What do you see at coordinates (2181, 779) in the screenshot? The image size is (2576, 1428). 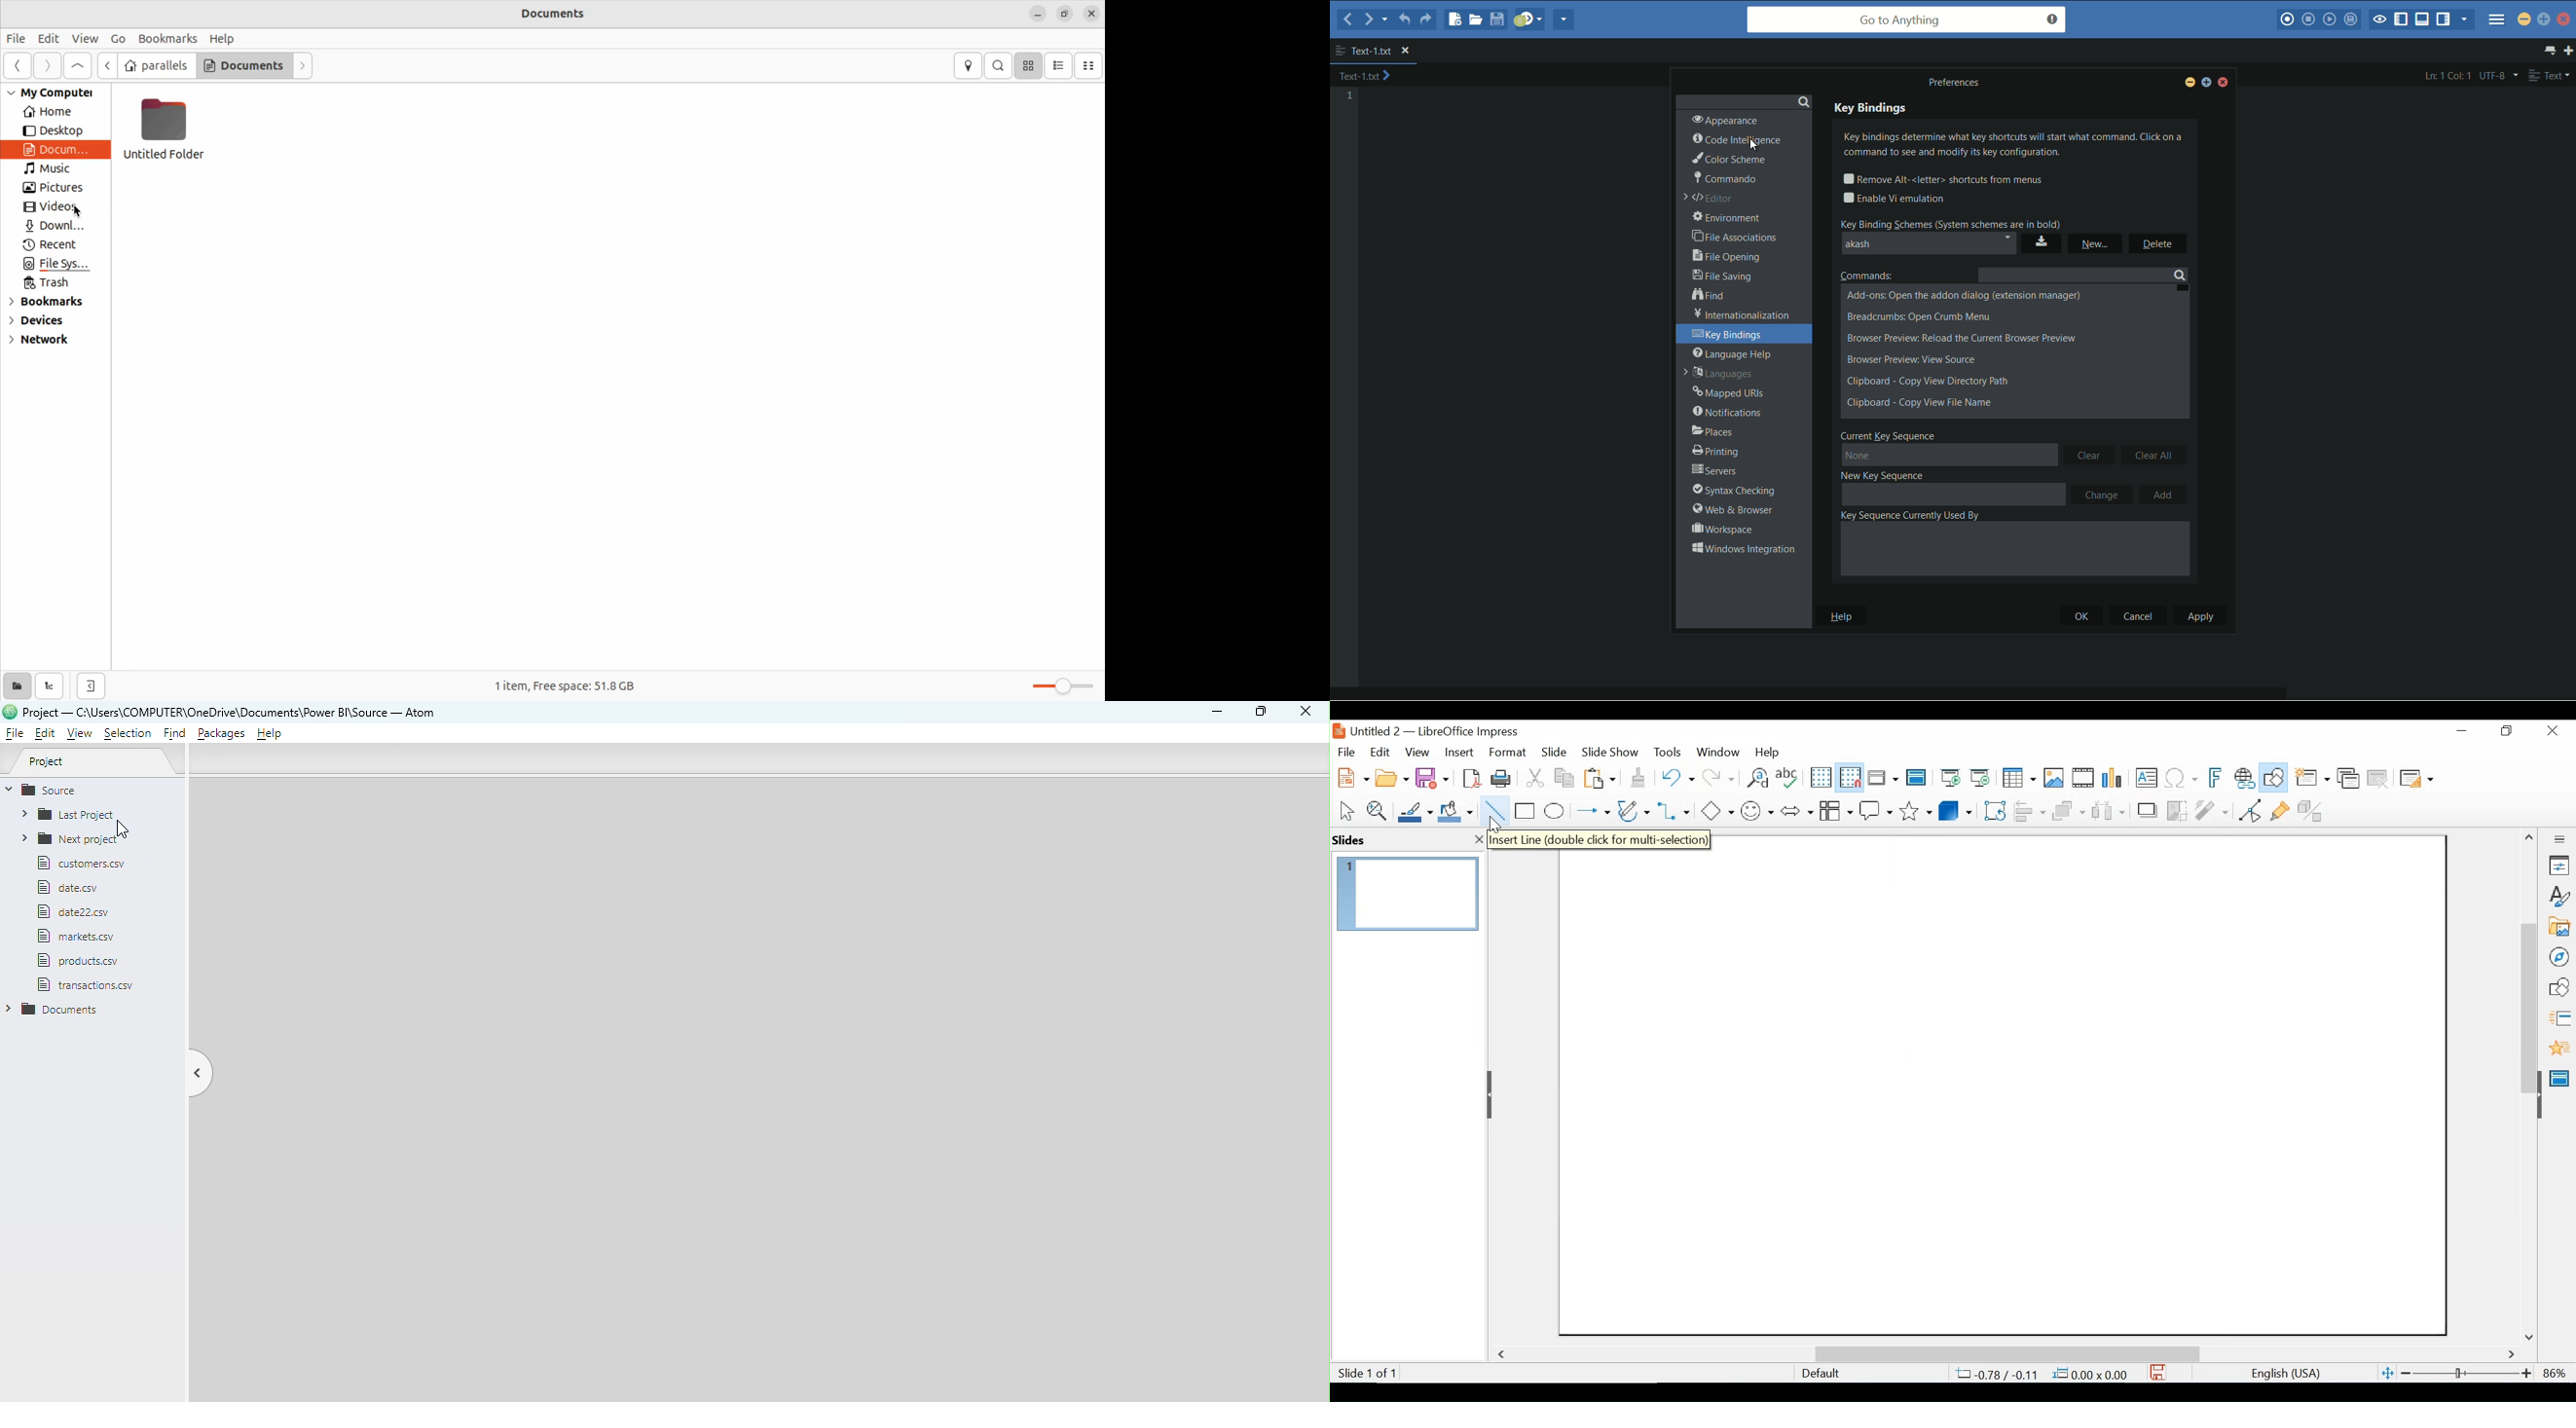 I see `Insert Special Characters` at bounding box center [2181, 779].